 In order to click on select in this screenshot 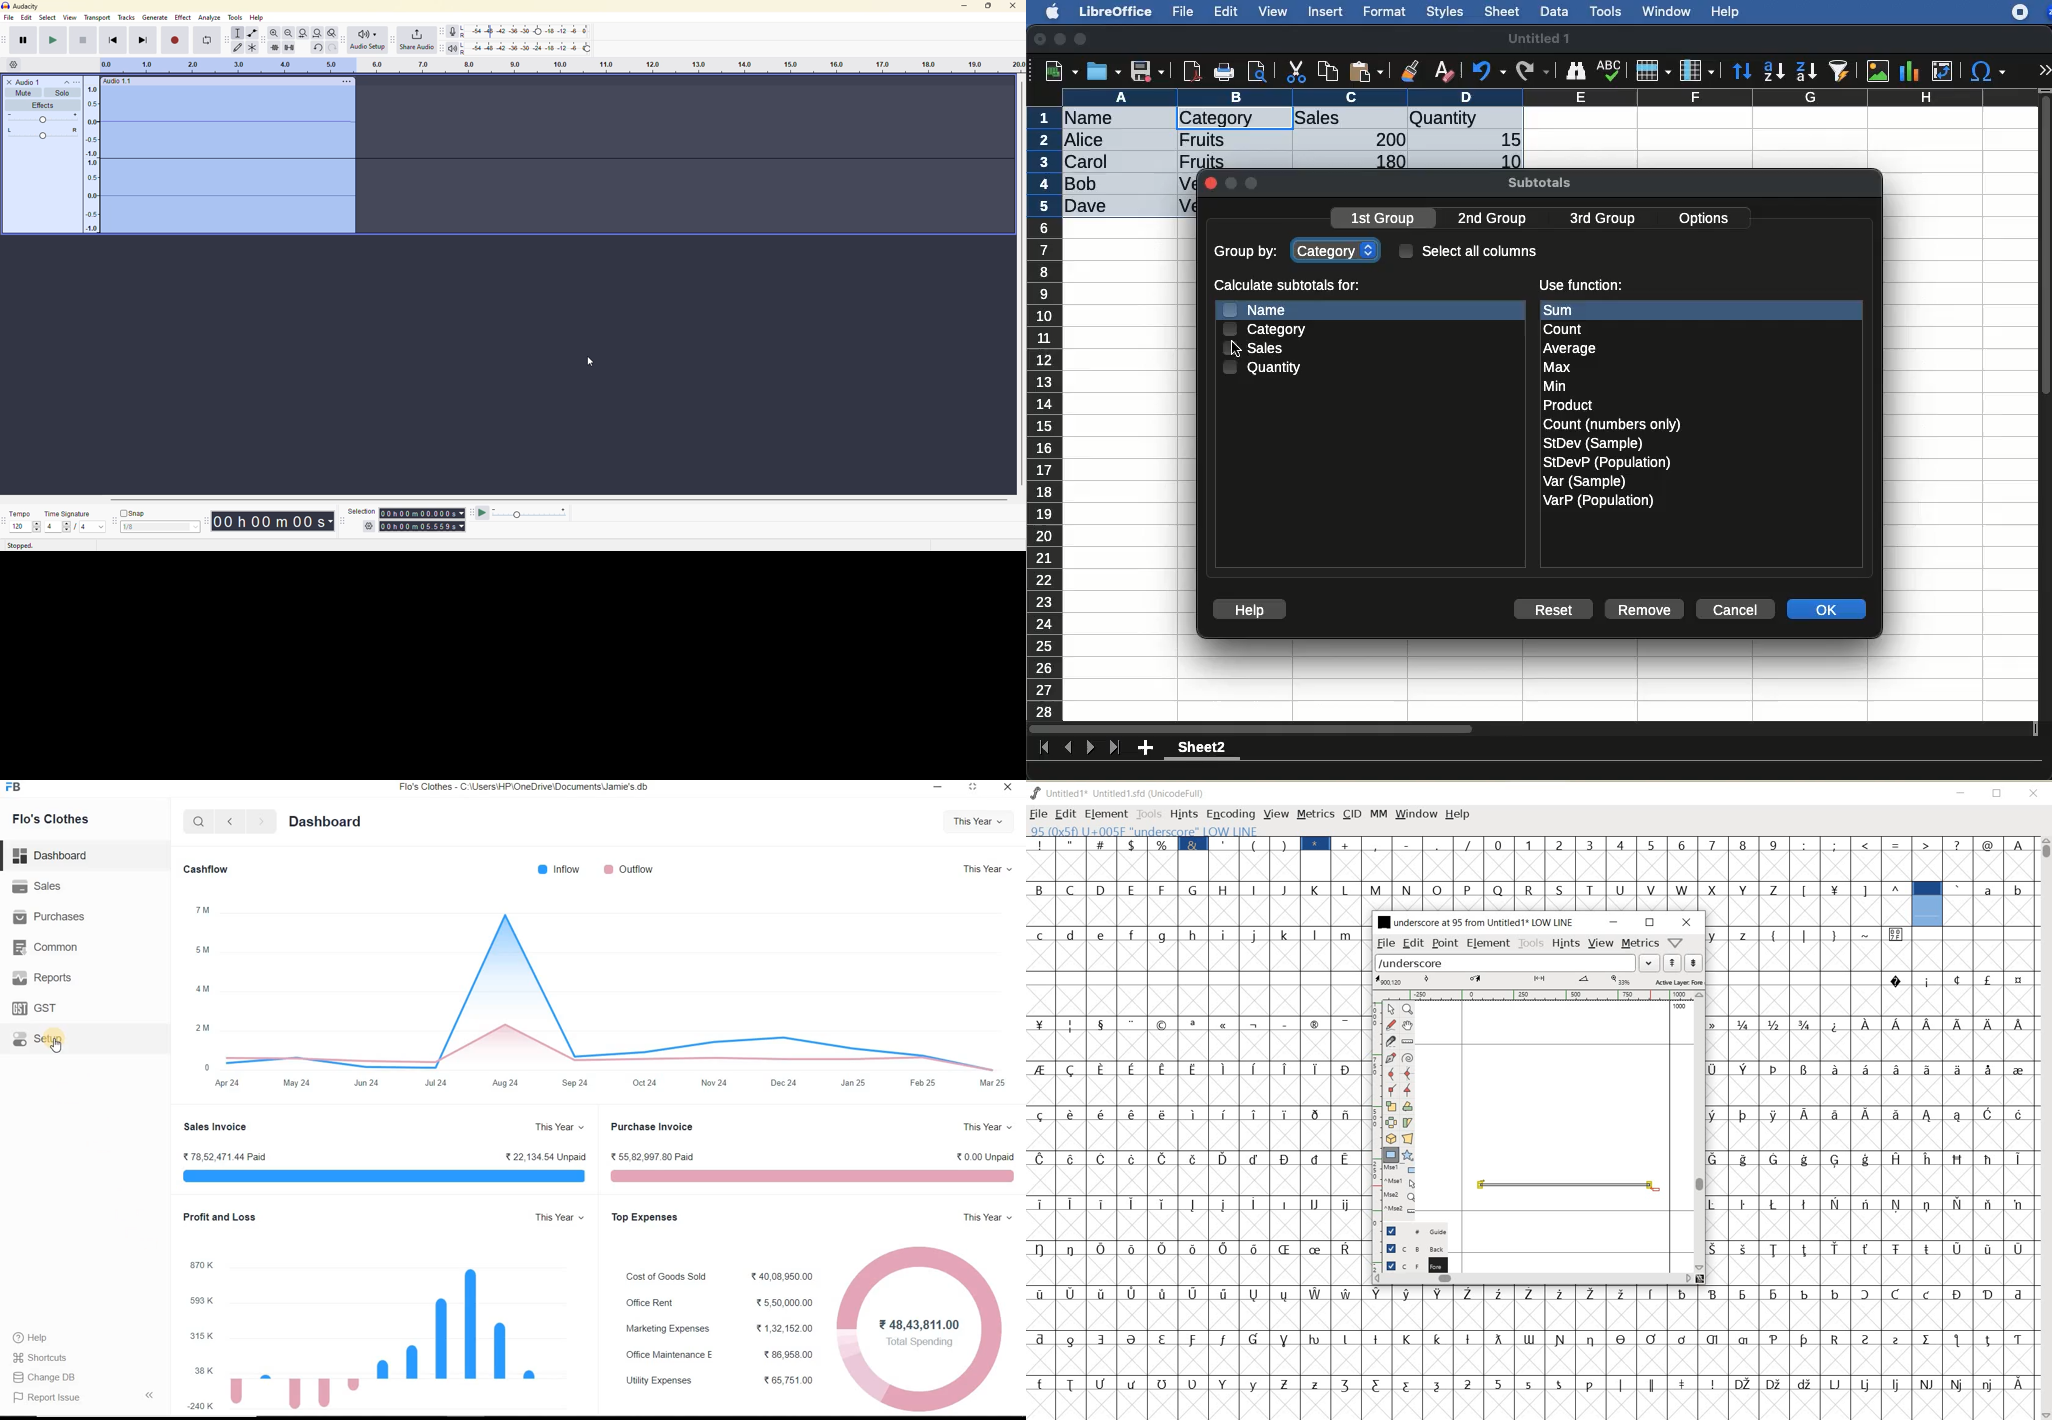, I will do `click(193, 528)`.